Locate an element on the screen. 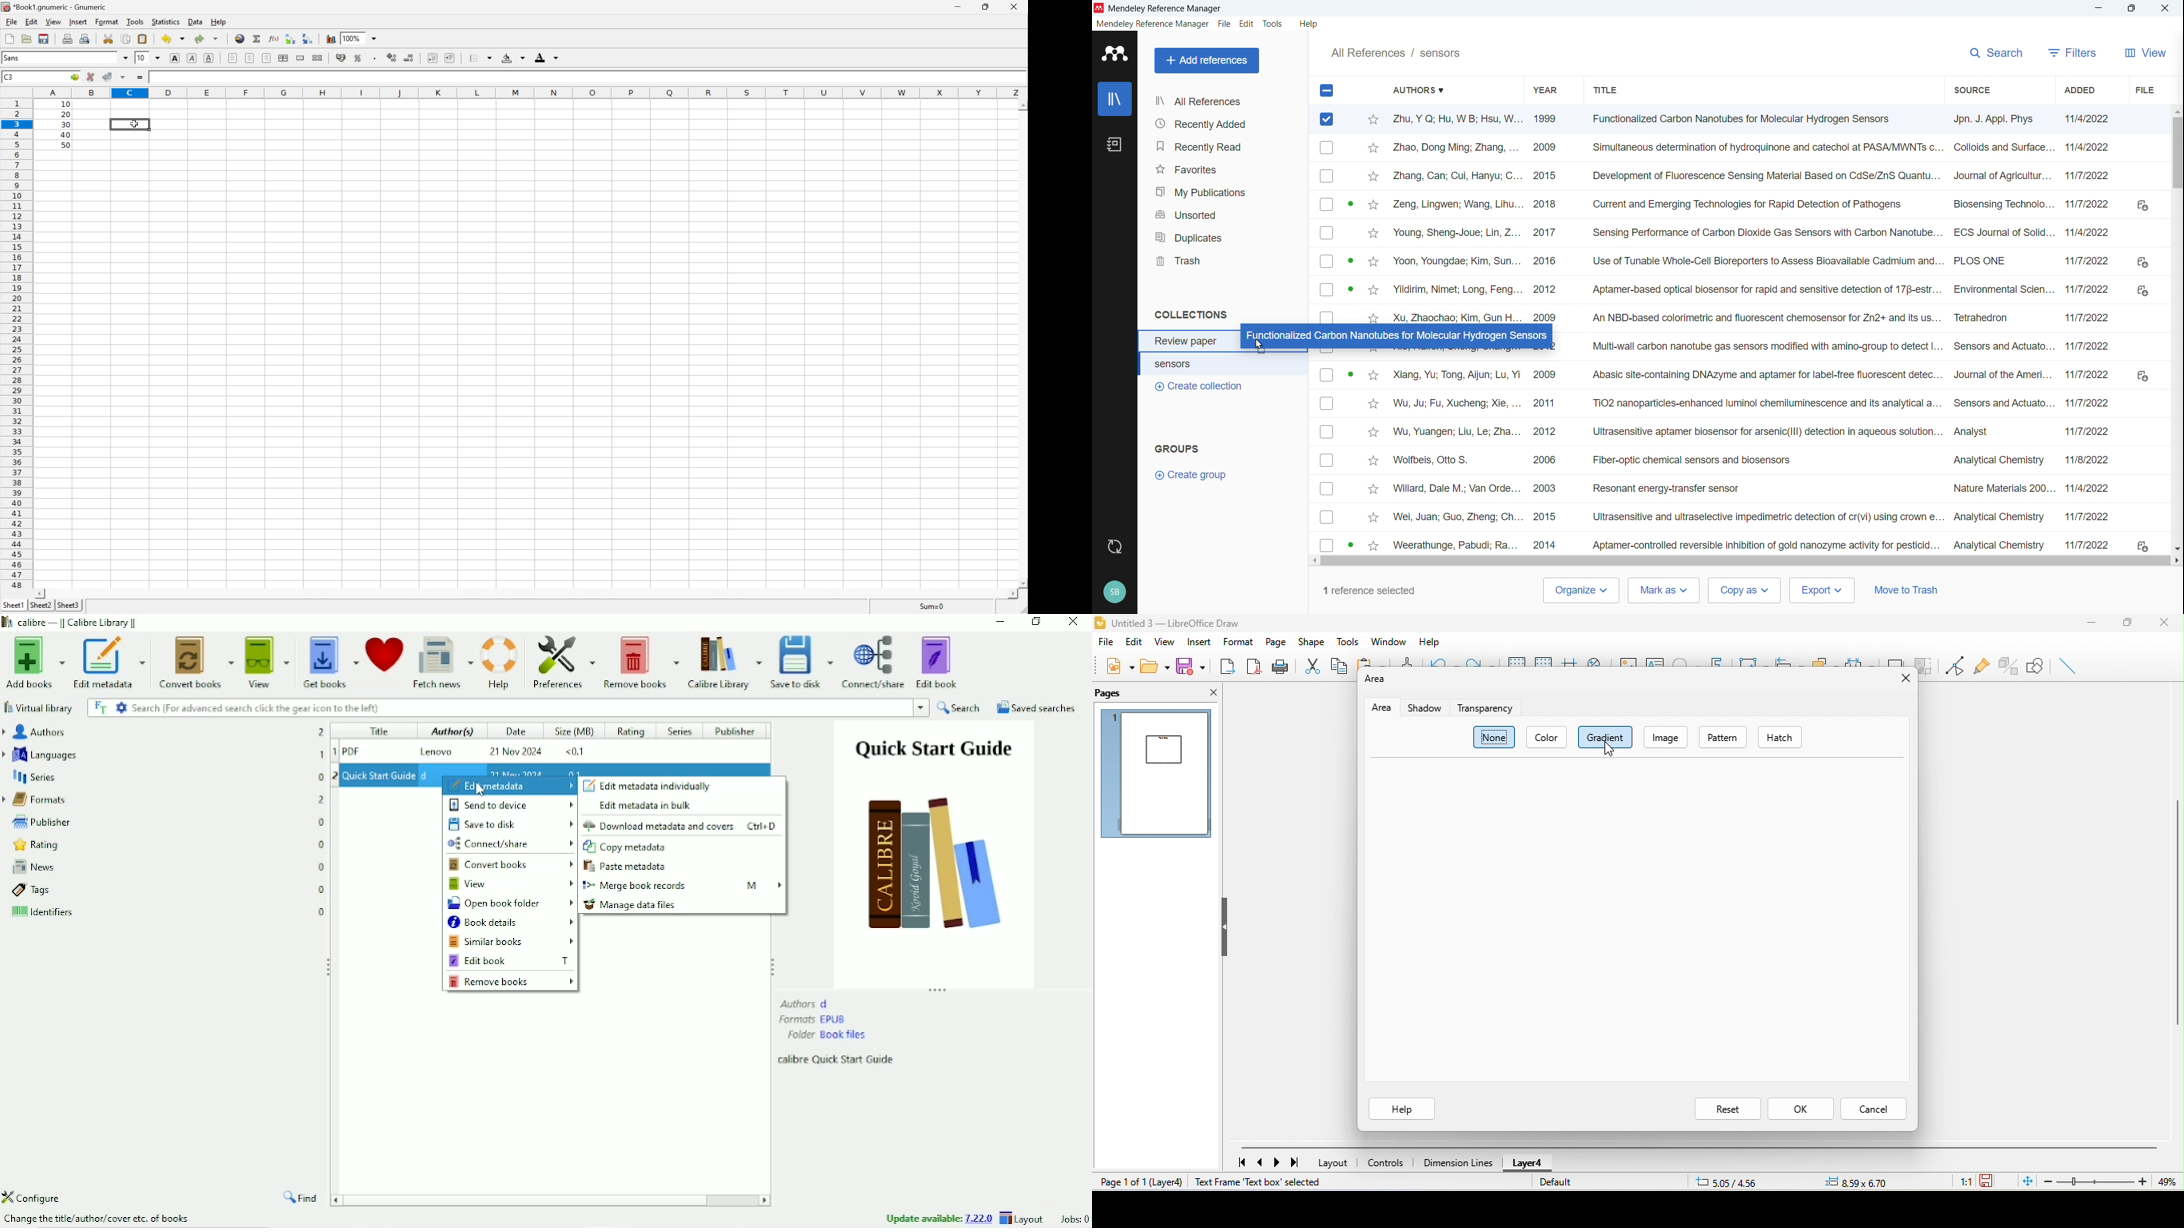 The width and height of the screenshot is (2184, 1232). Serial number is located at coordinates (333, 758).